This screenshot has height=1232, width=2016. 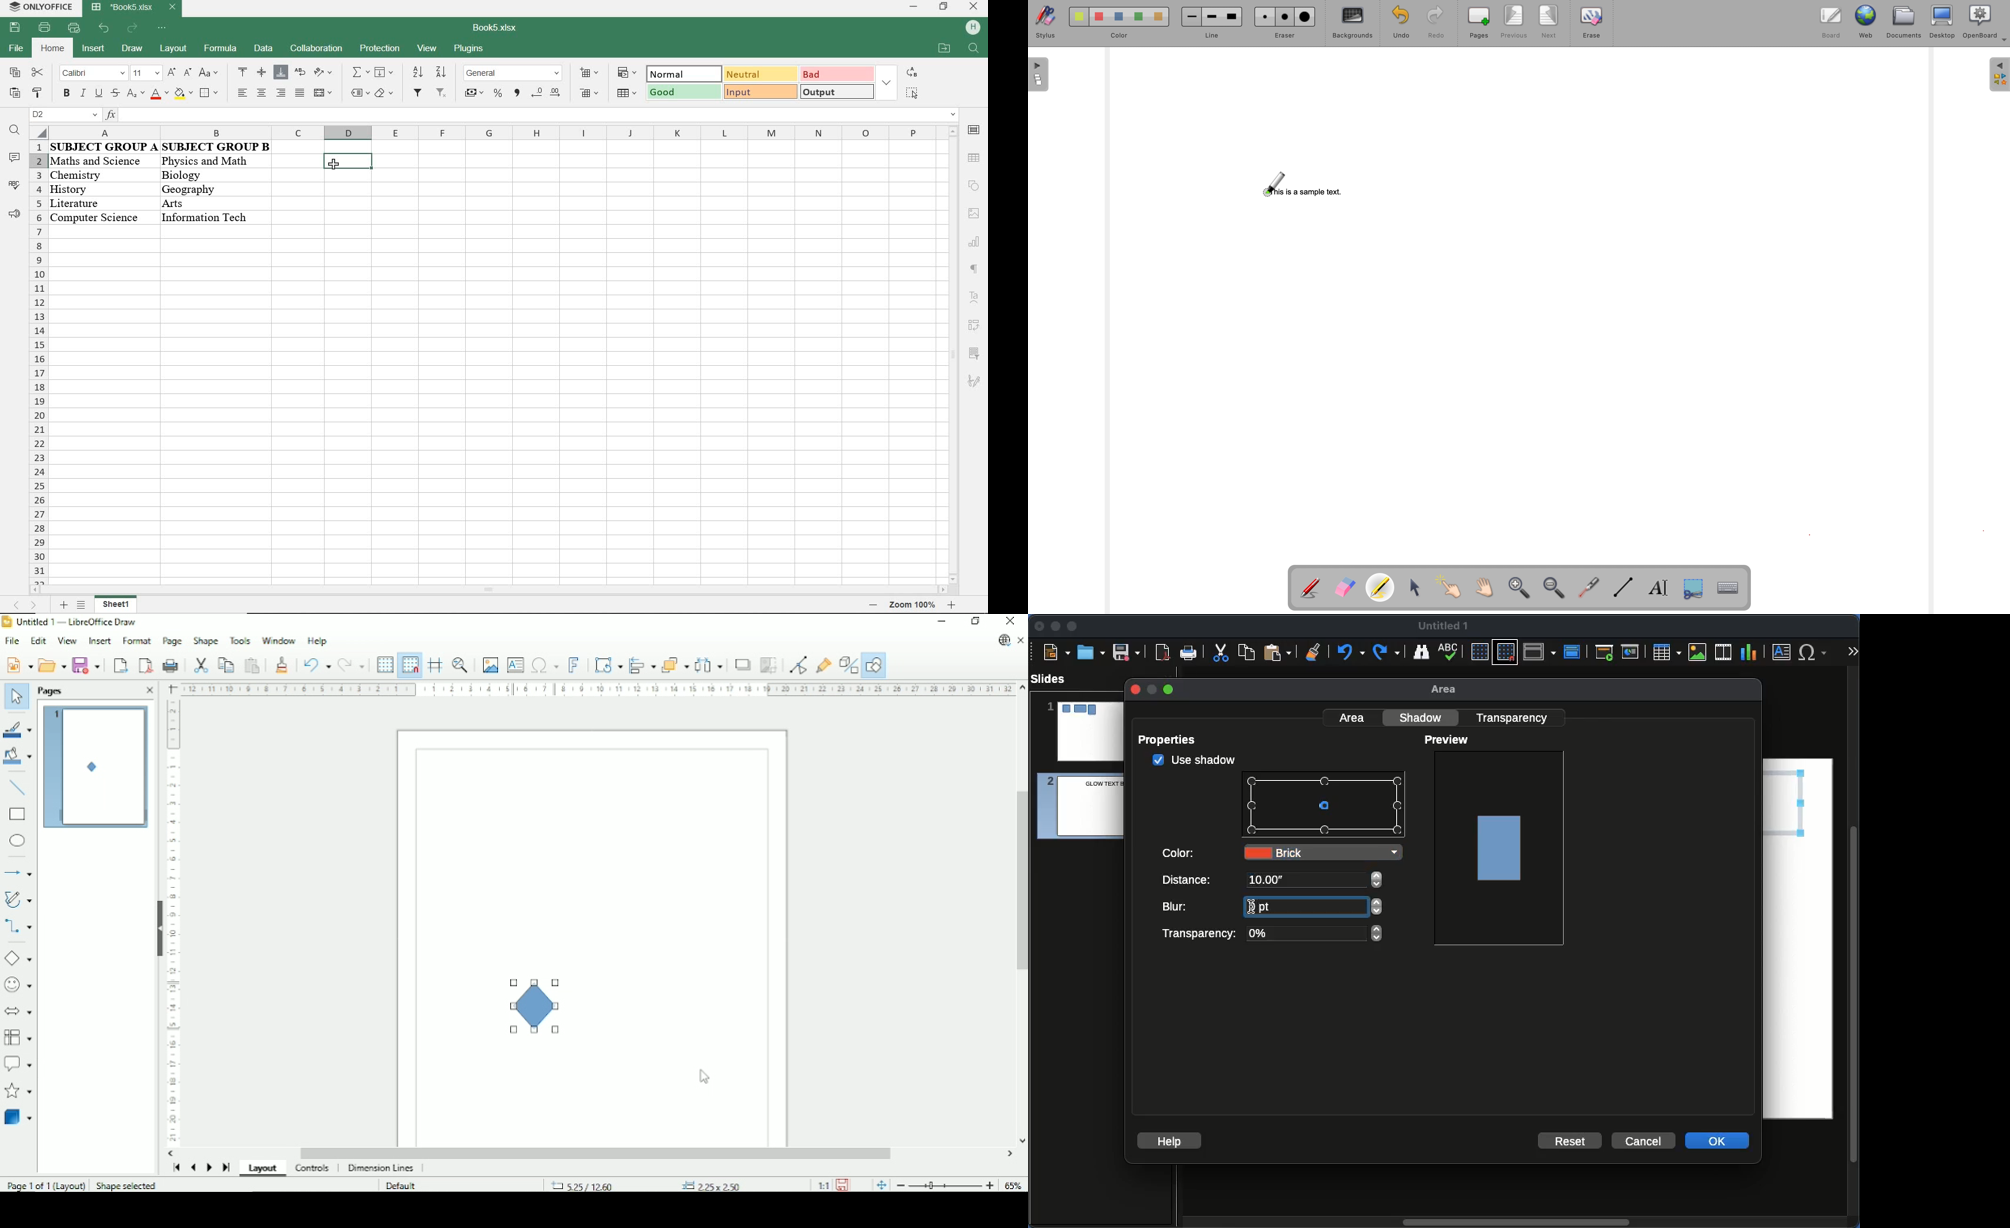 I want to click on computer science , so click(x=95, y=216).